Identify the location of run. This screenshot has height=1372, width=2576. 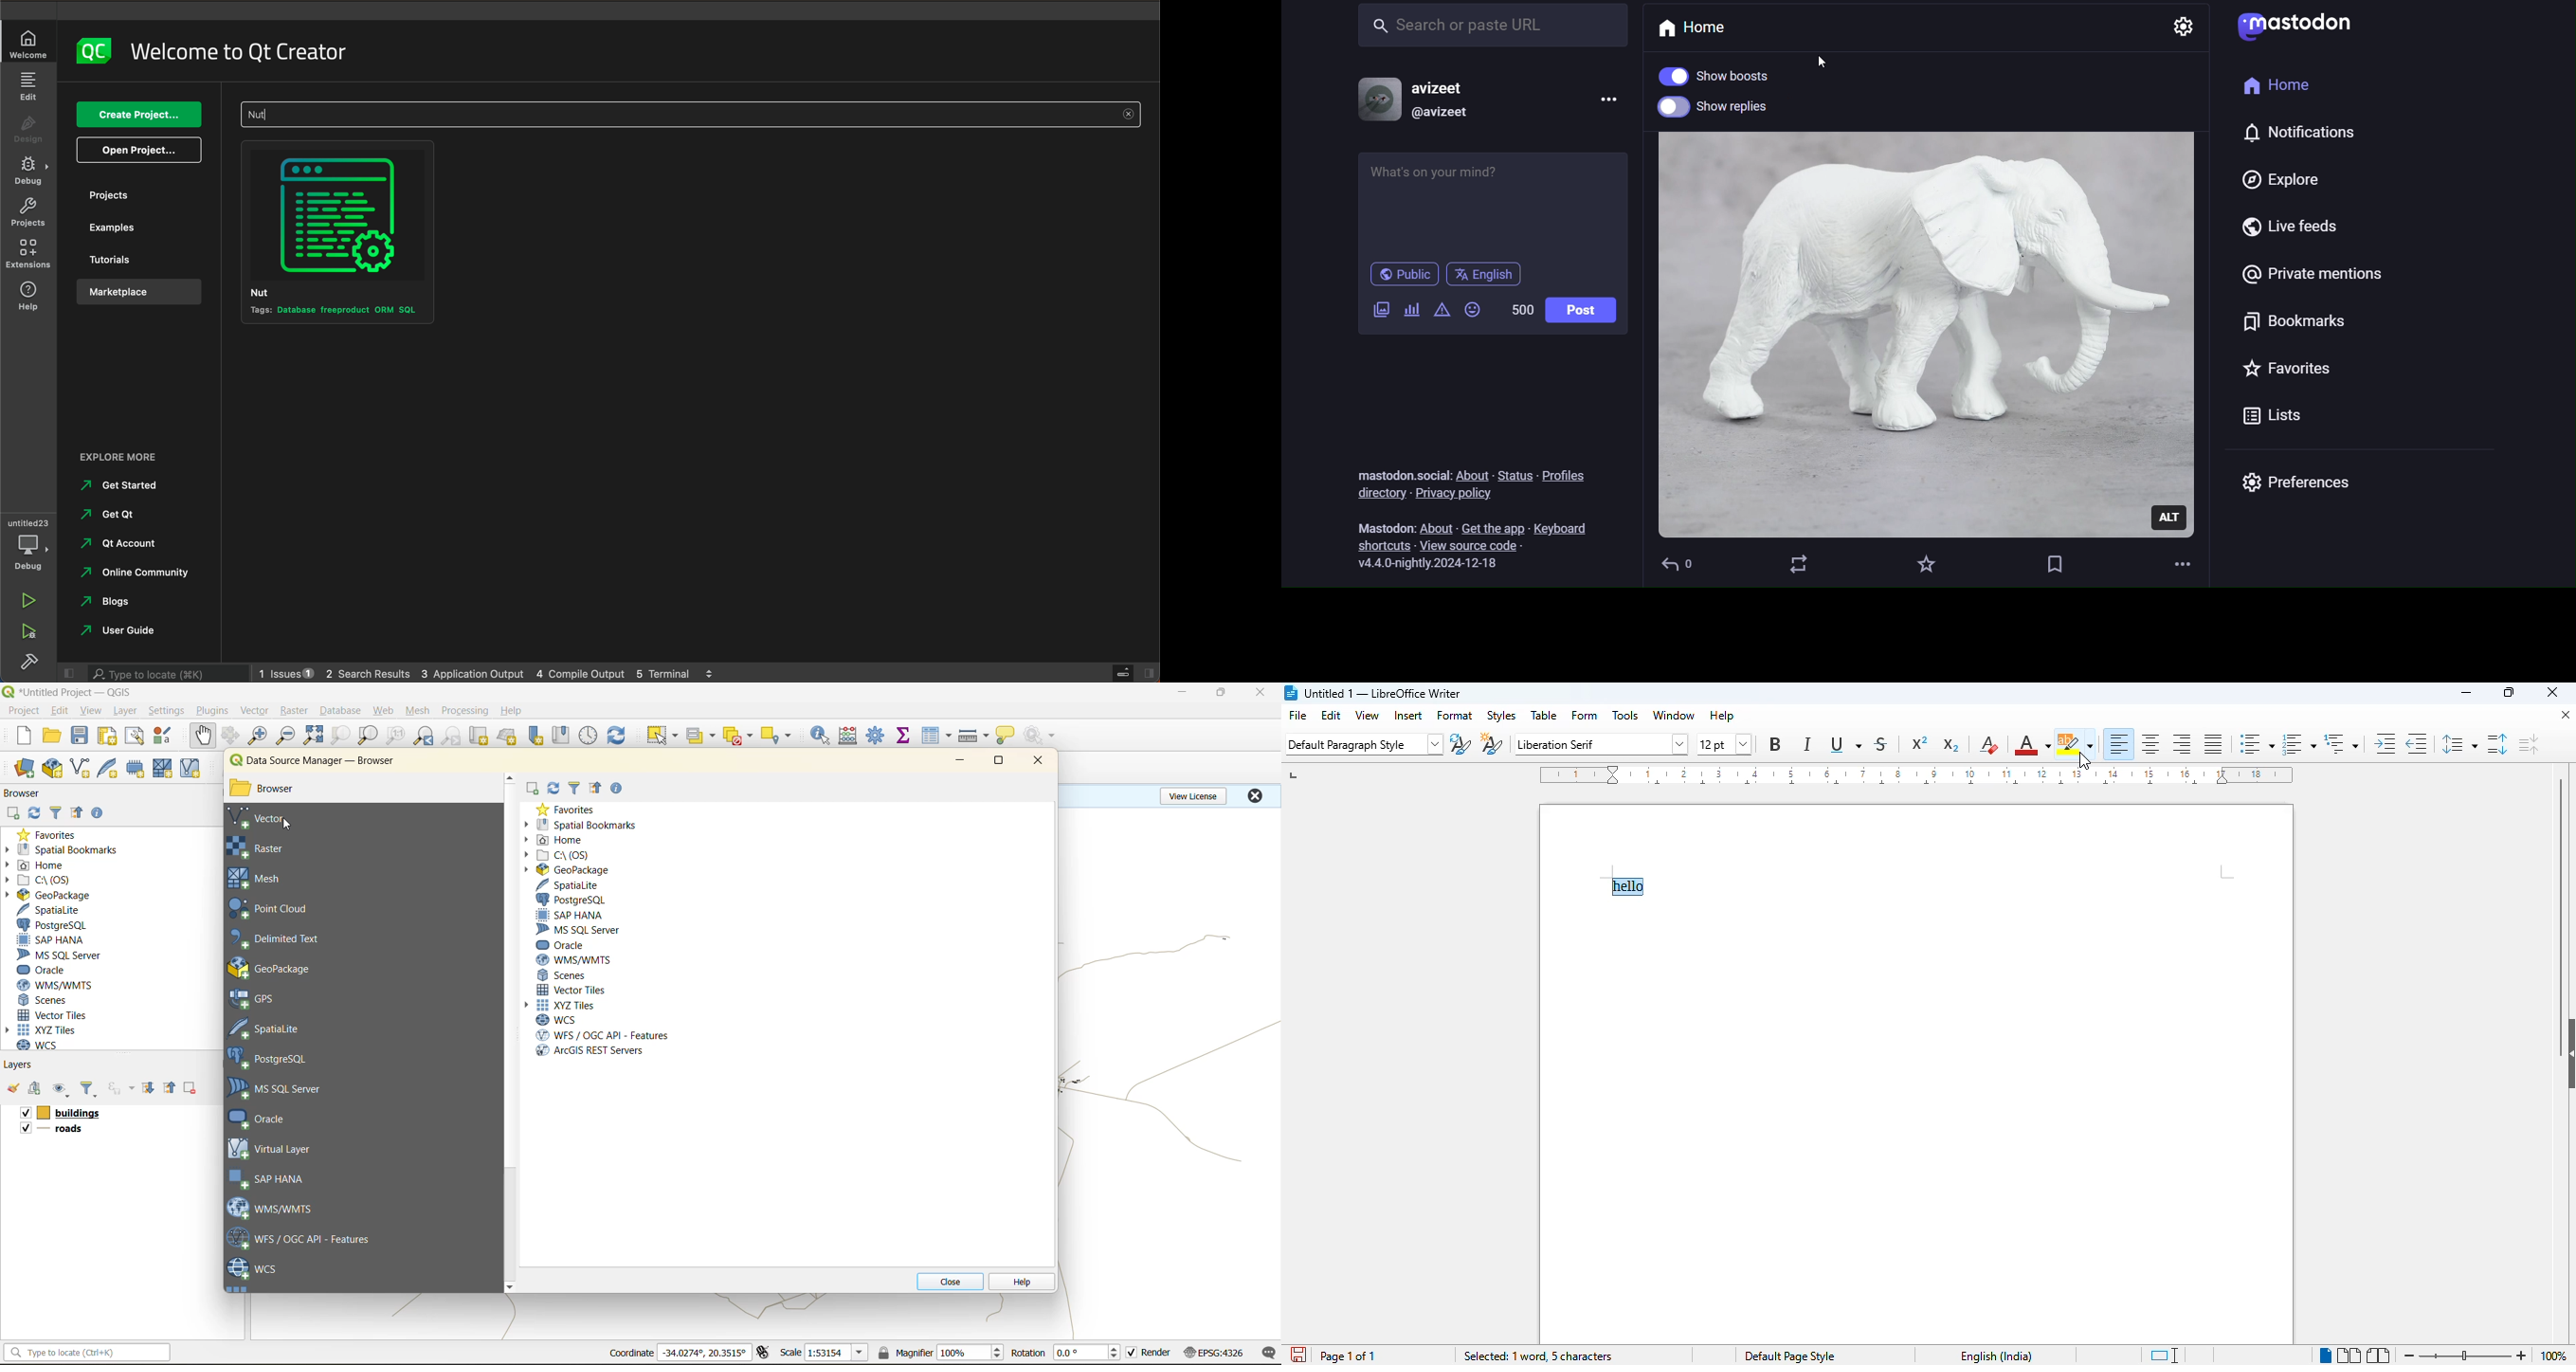
(29, 599).